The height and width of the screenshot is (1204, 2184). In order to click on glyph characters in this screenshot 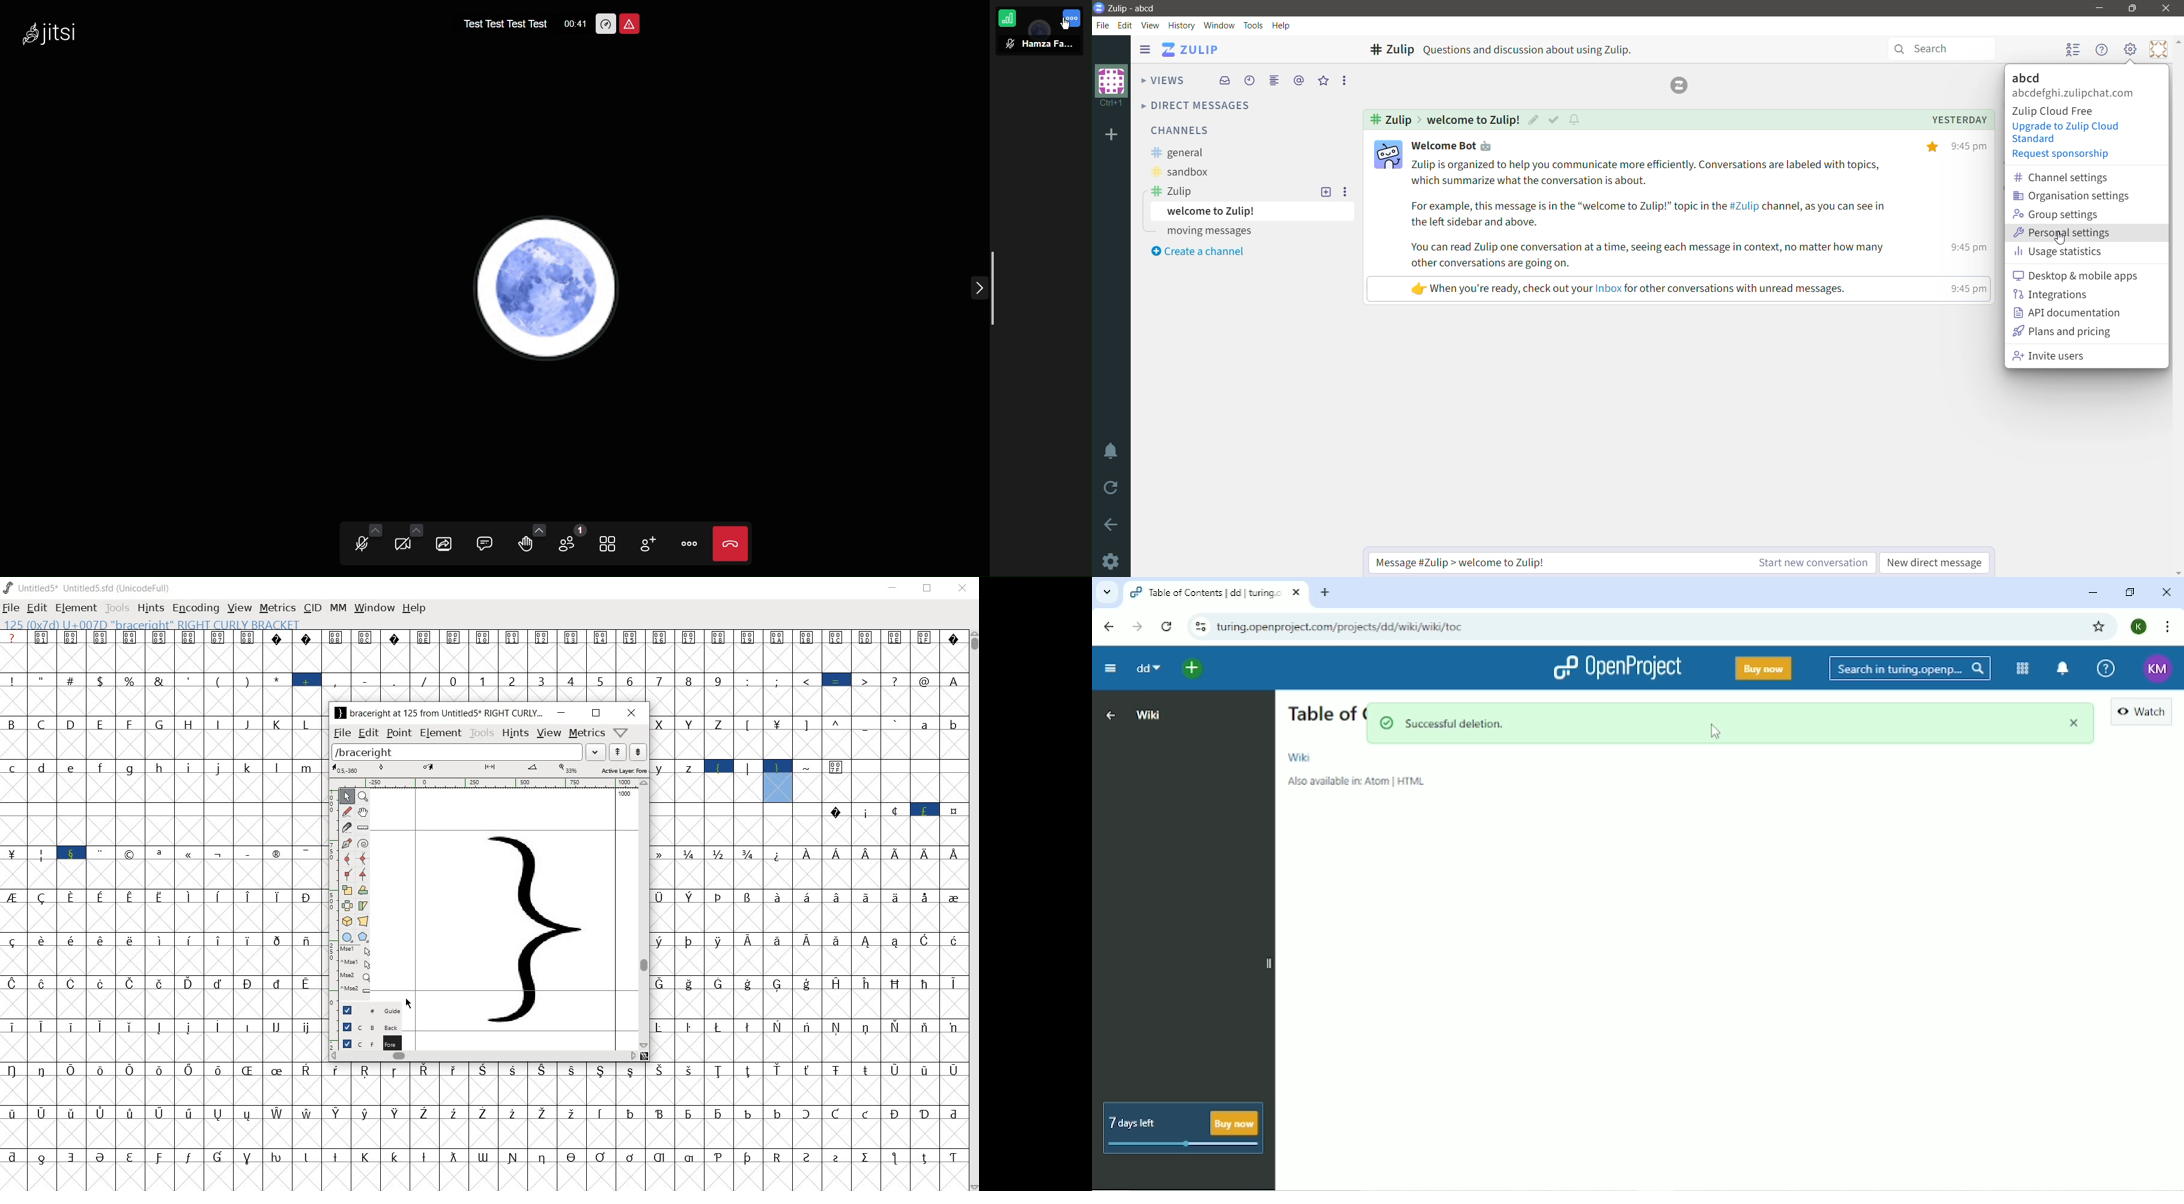, I will do `click(160, 911)`.